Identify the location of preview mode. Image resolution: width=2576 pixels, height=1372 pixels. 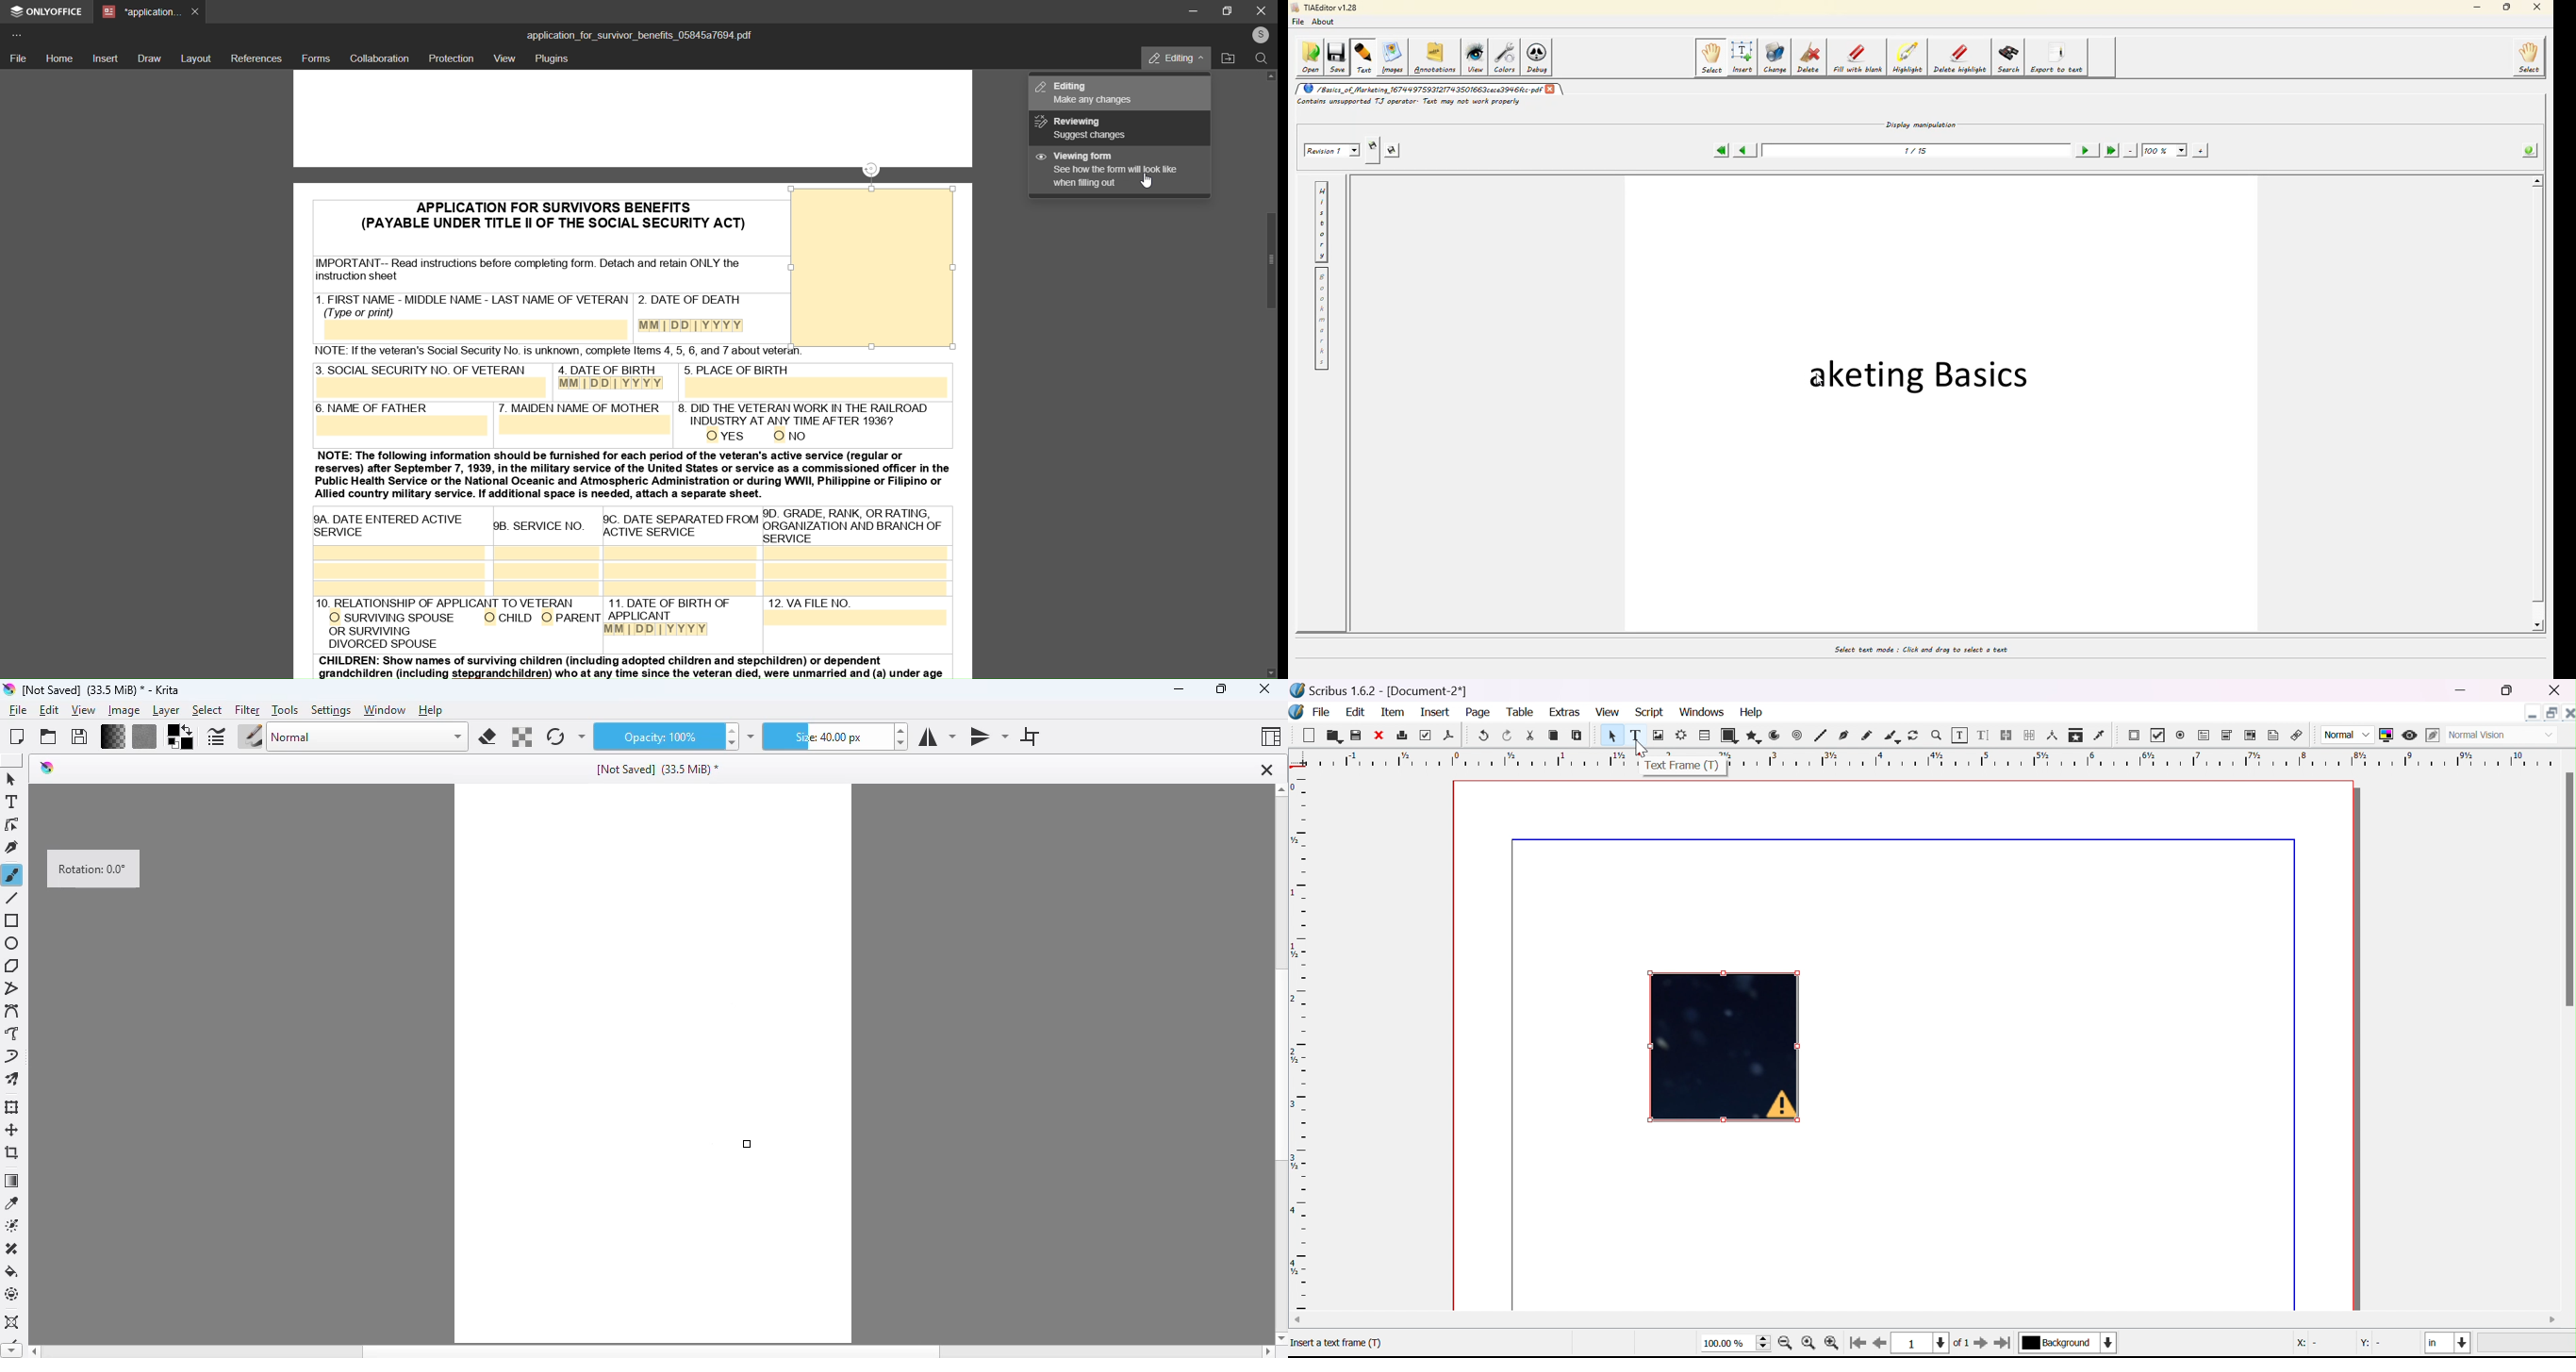
(2411, 735).